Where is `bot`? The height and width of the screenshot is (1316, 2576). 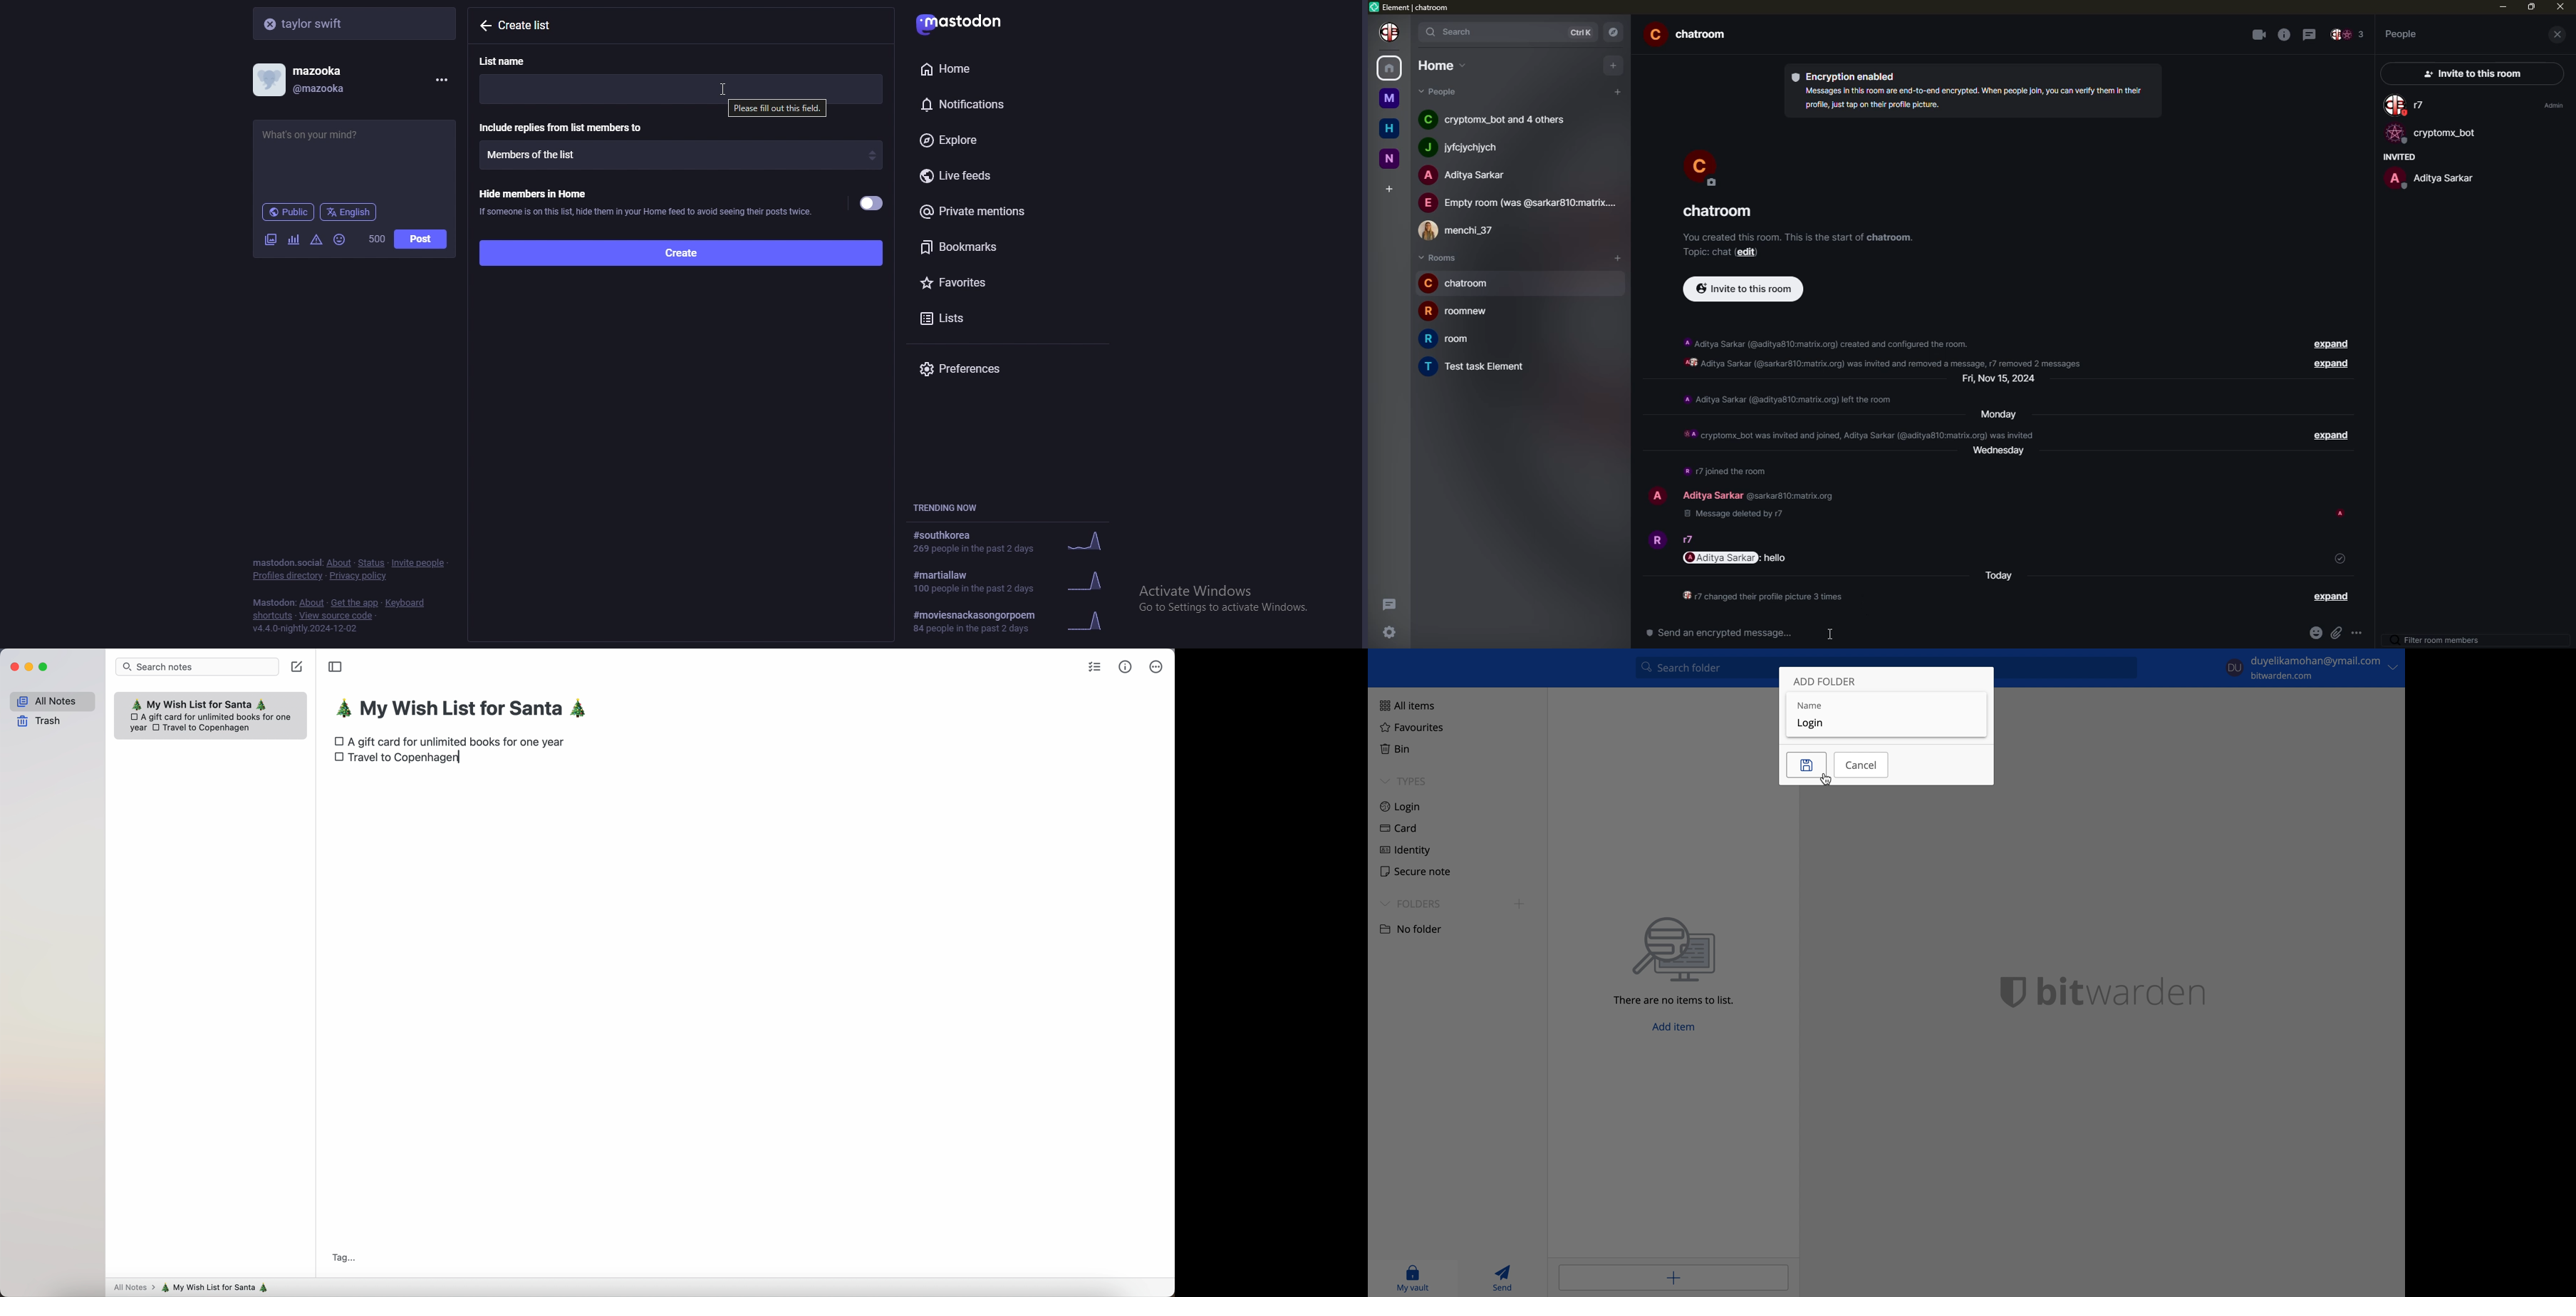 bot is located at coordinates (2431, 135).